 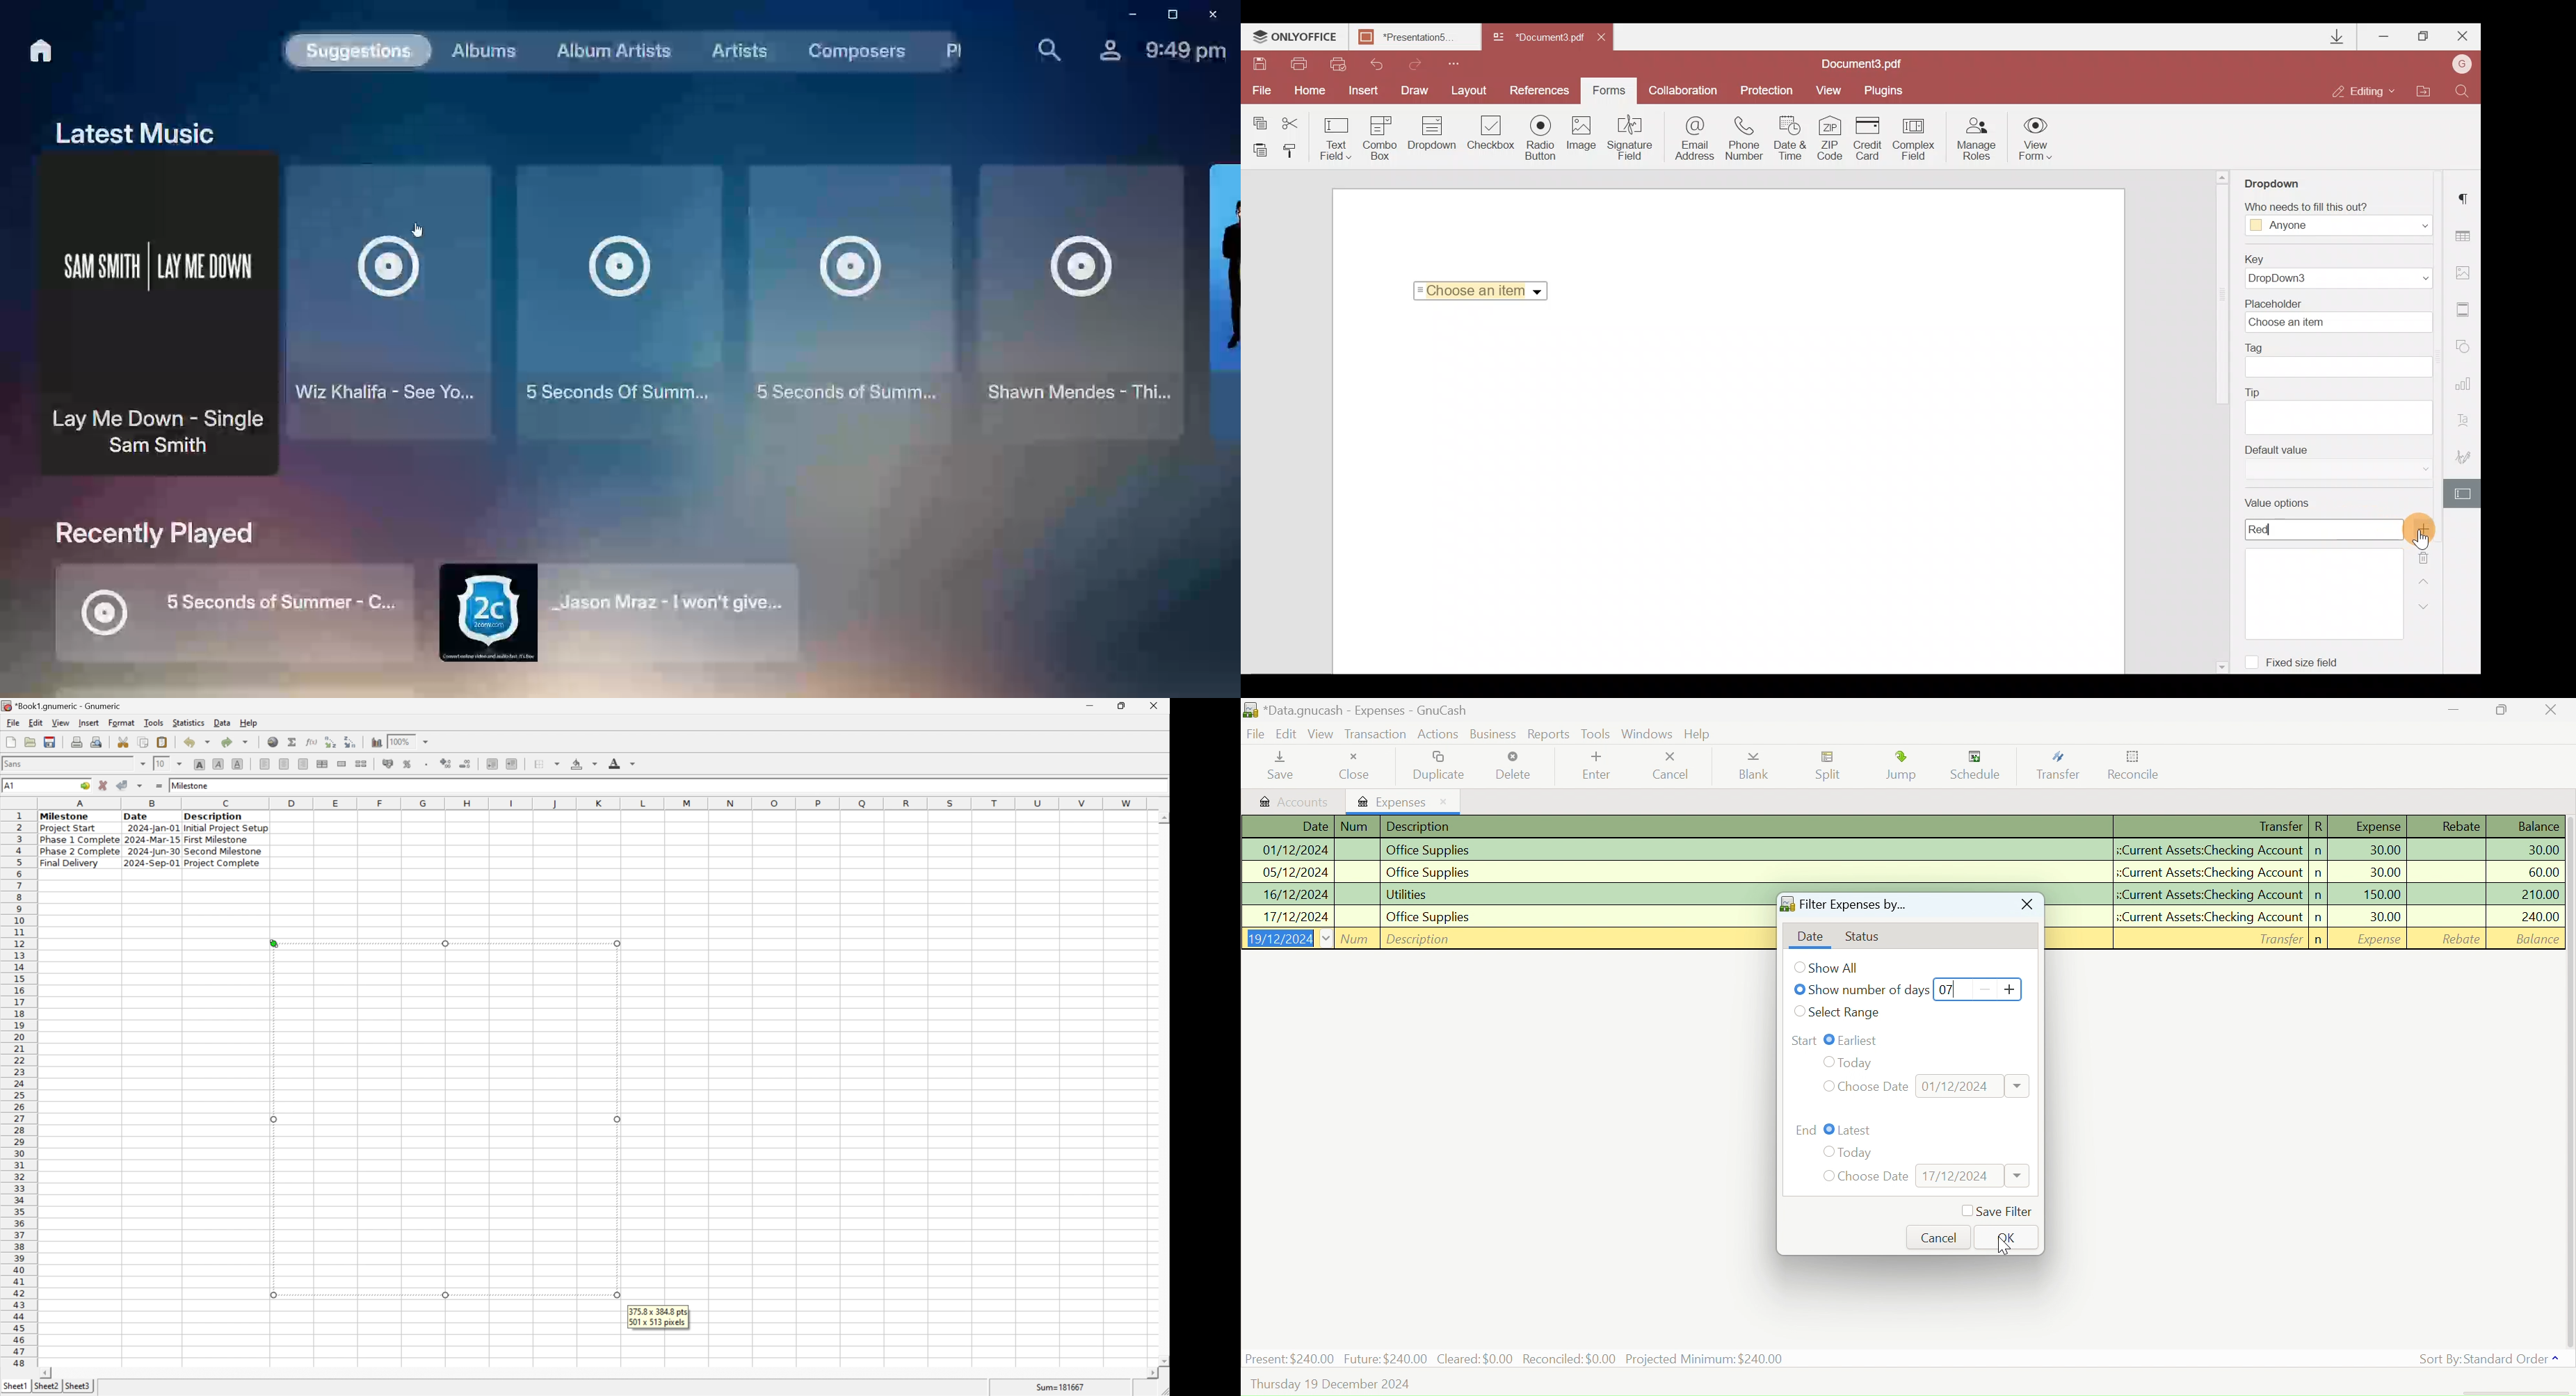 What do you see at coordinates (2467, 384) in the screenshot?
I see `Chart settings` at bounding box center [2467, 384].